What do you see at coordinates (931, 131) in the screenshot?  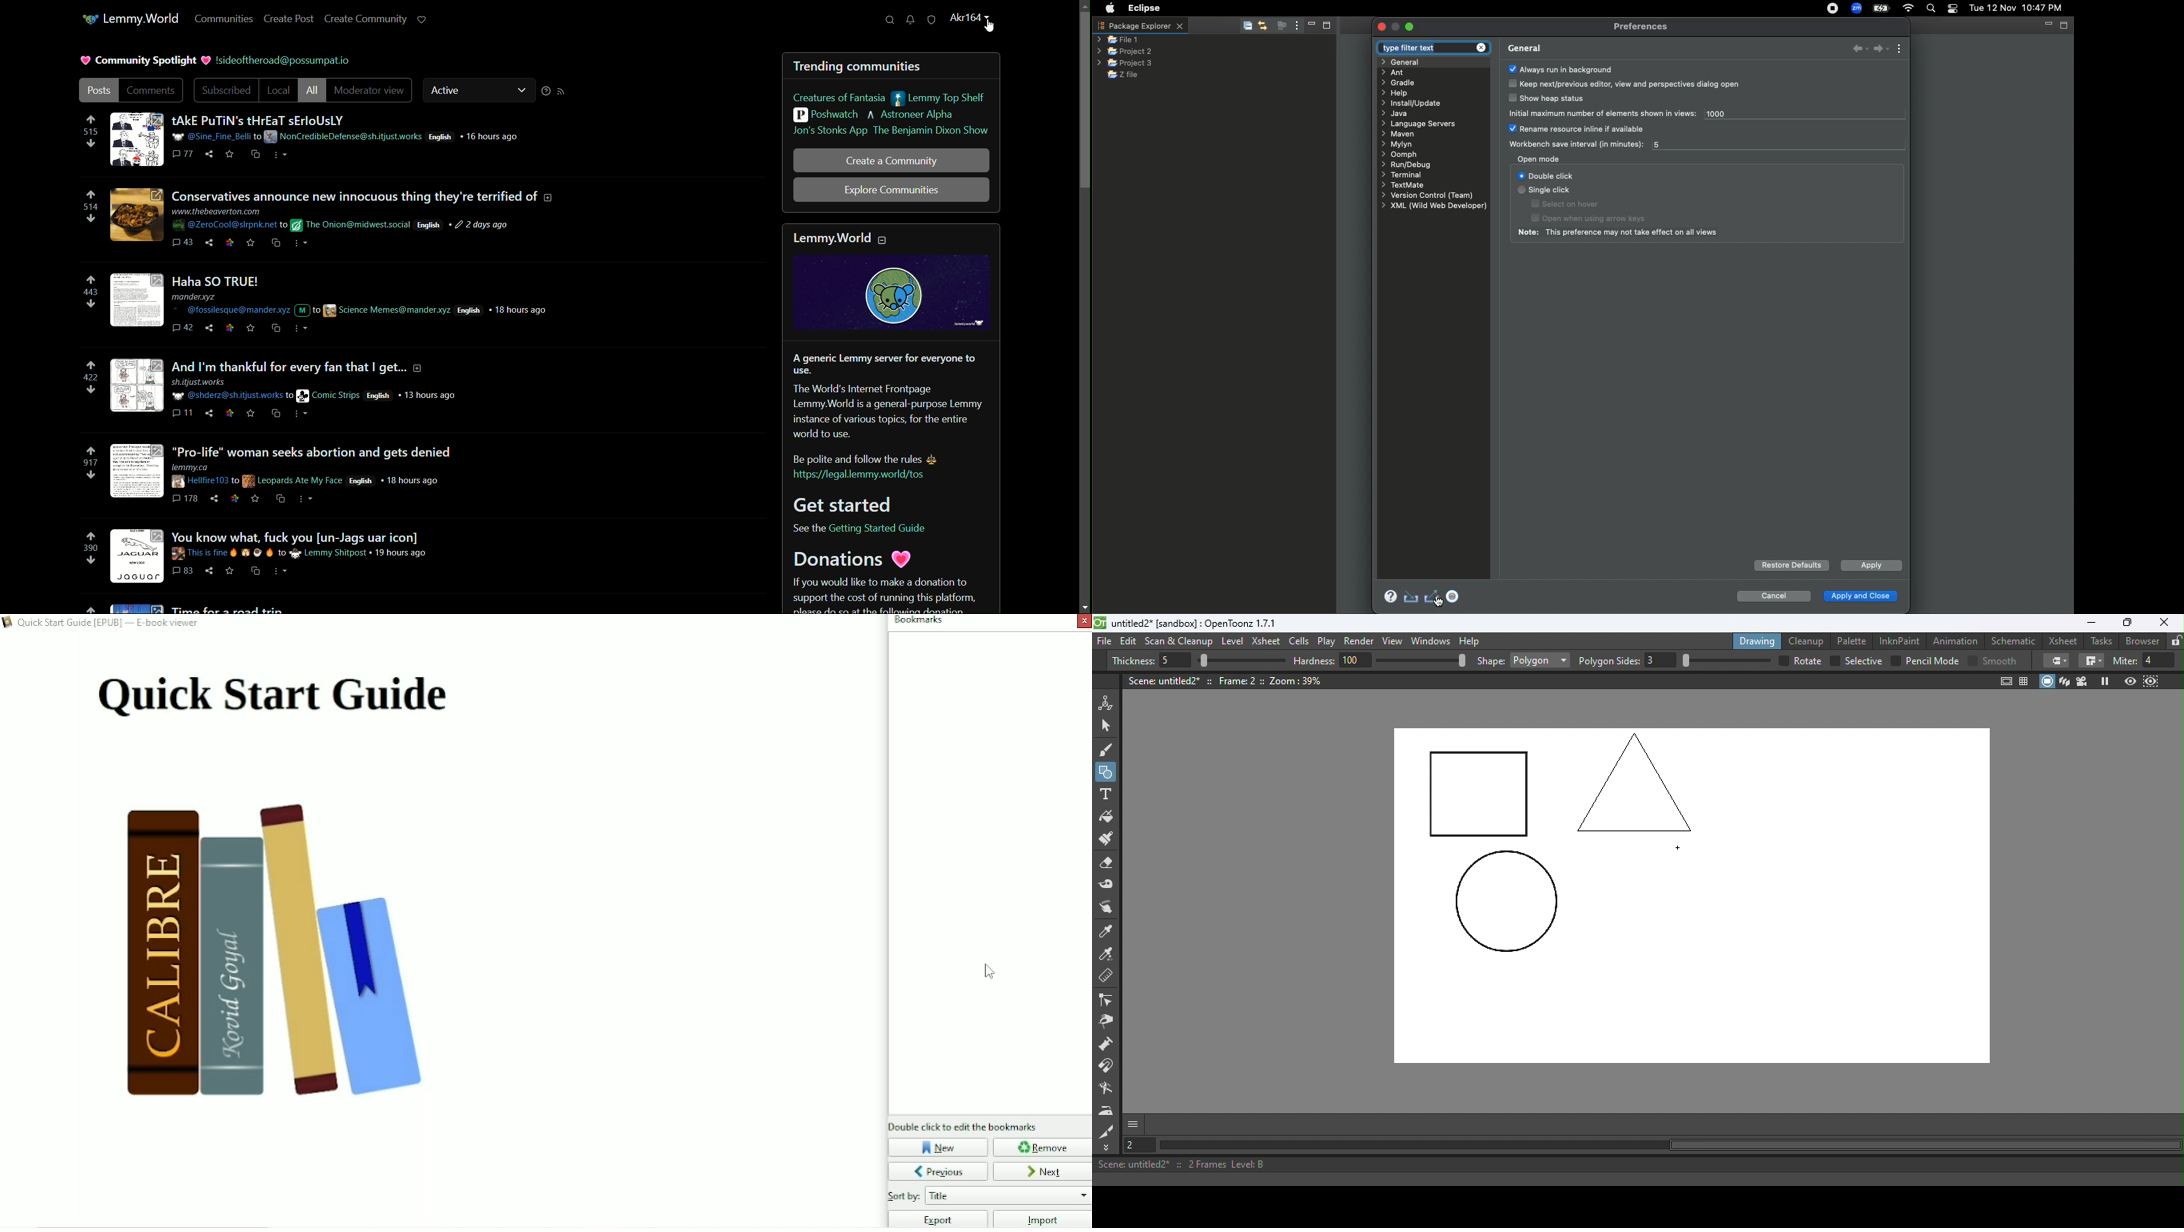 I see `the benjamin dixon show` at bounding box center [931, 131].